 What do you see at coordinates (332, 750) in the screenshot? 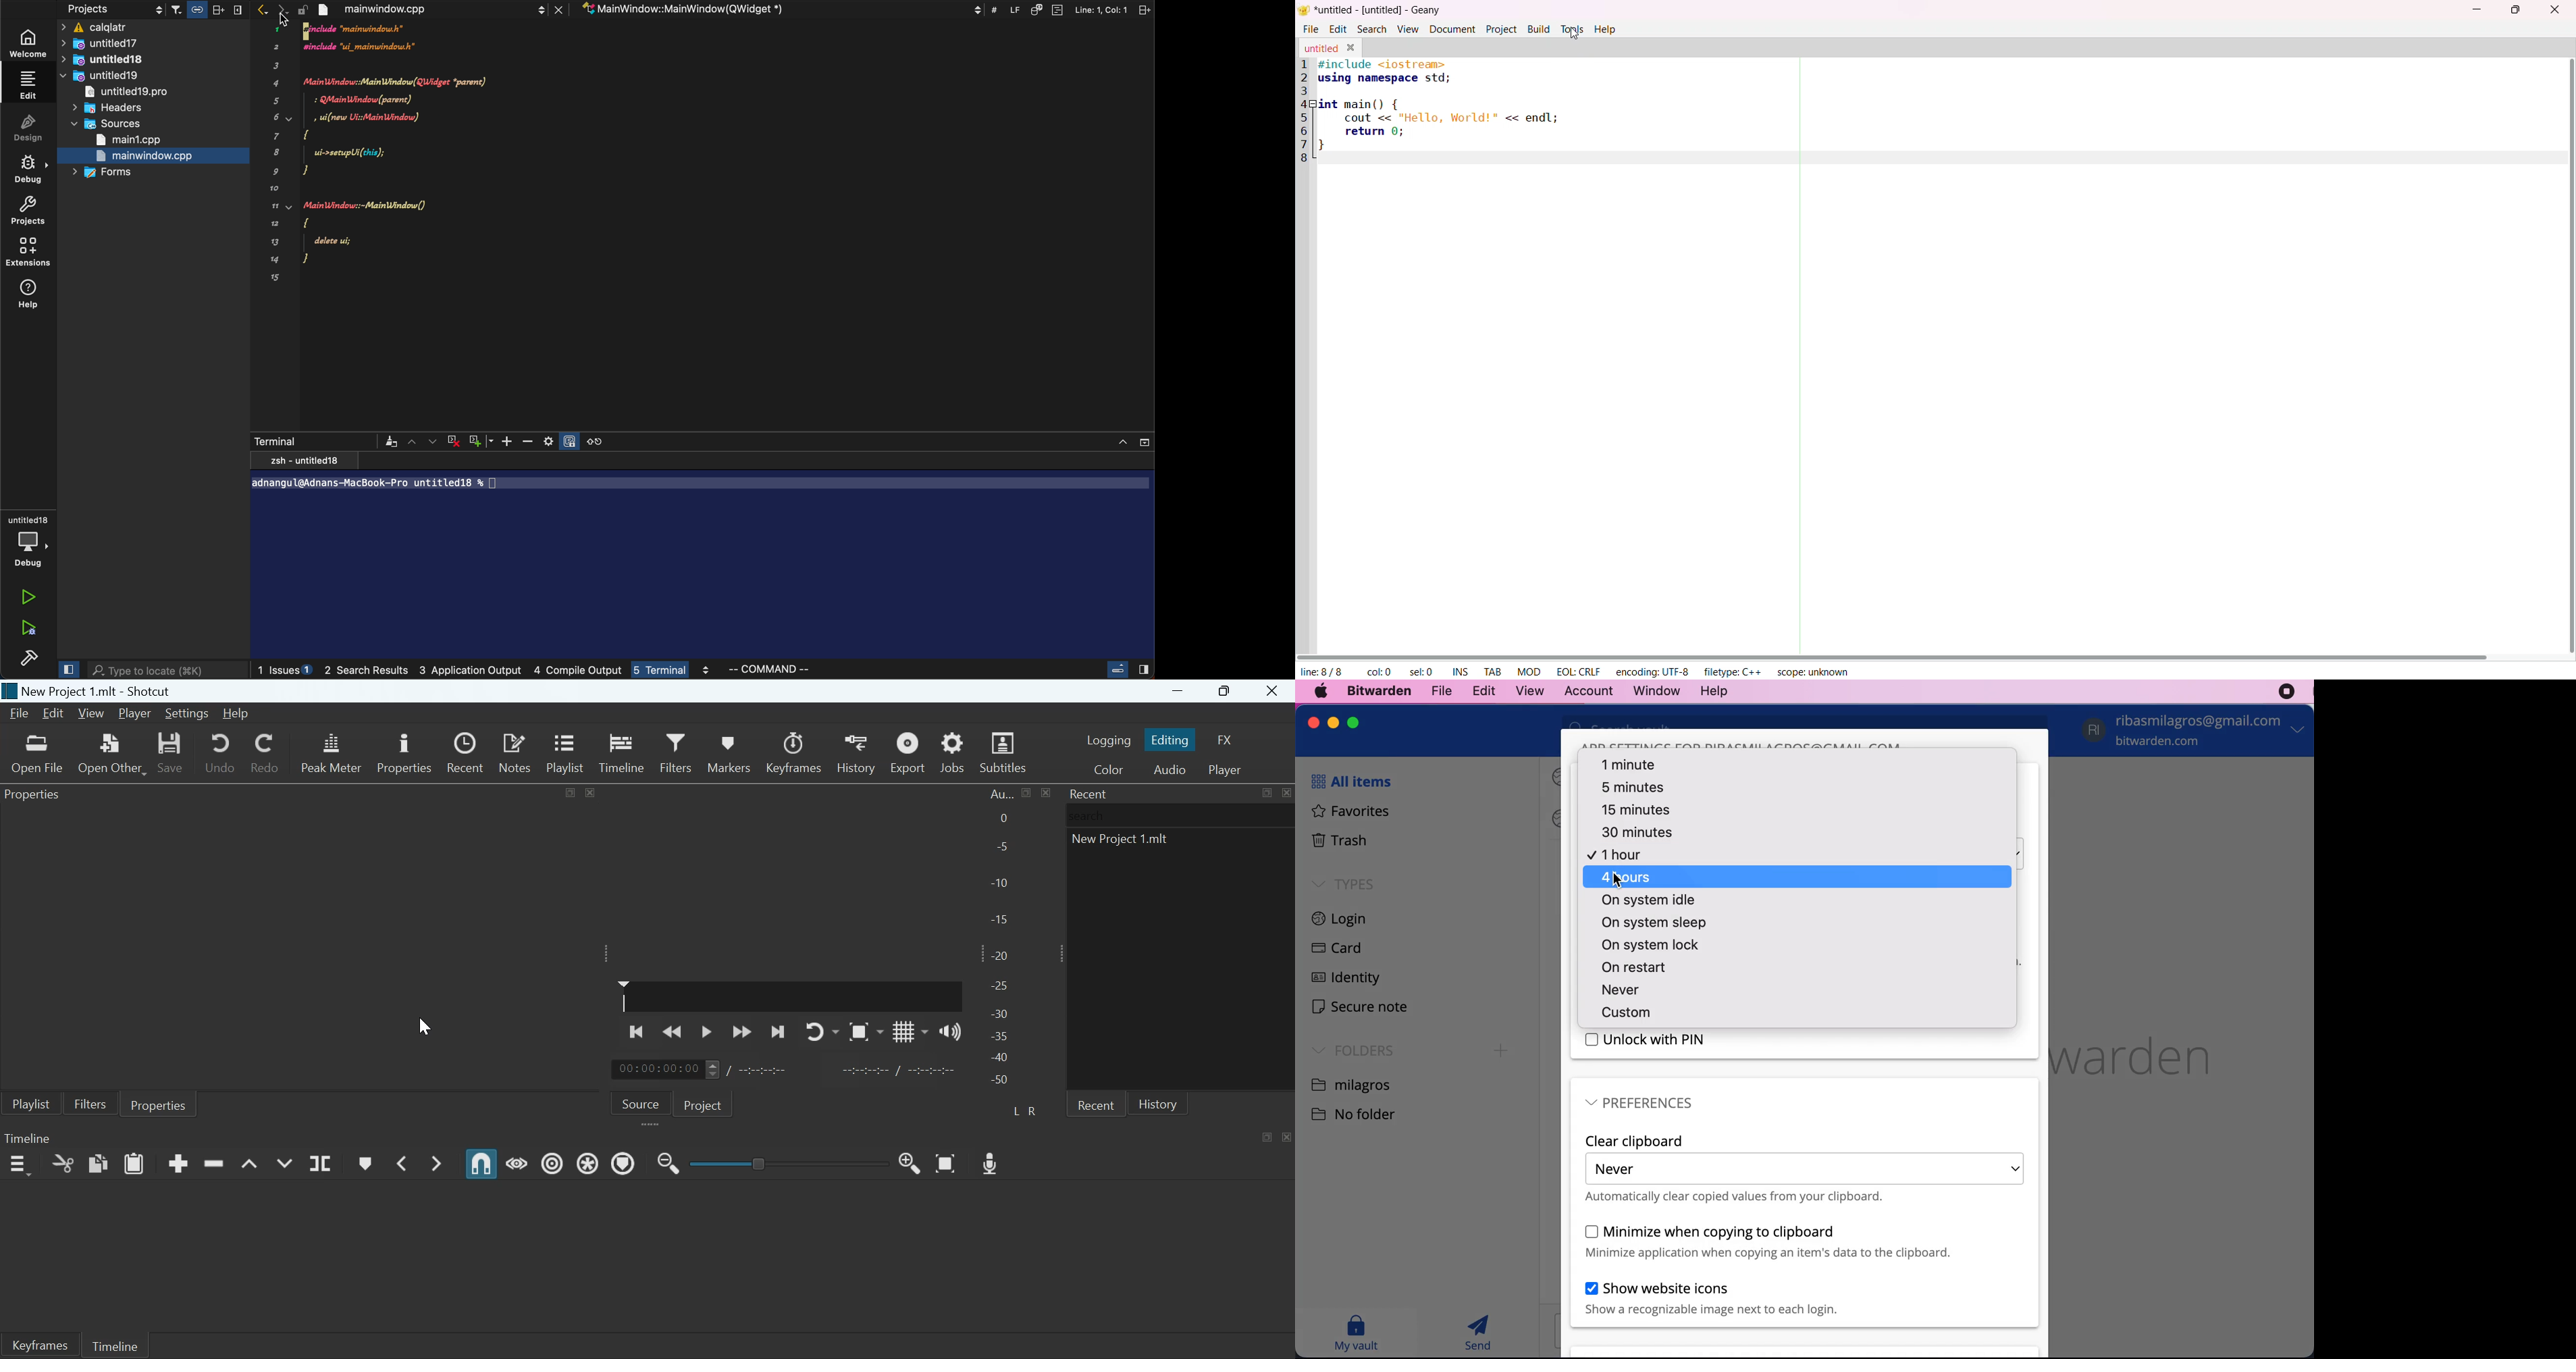
I see `Audio Peak meter` at bounding box center [332, 750].